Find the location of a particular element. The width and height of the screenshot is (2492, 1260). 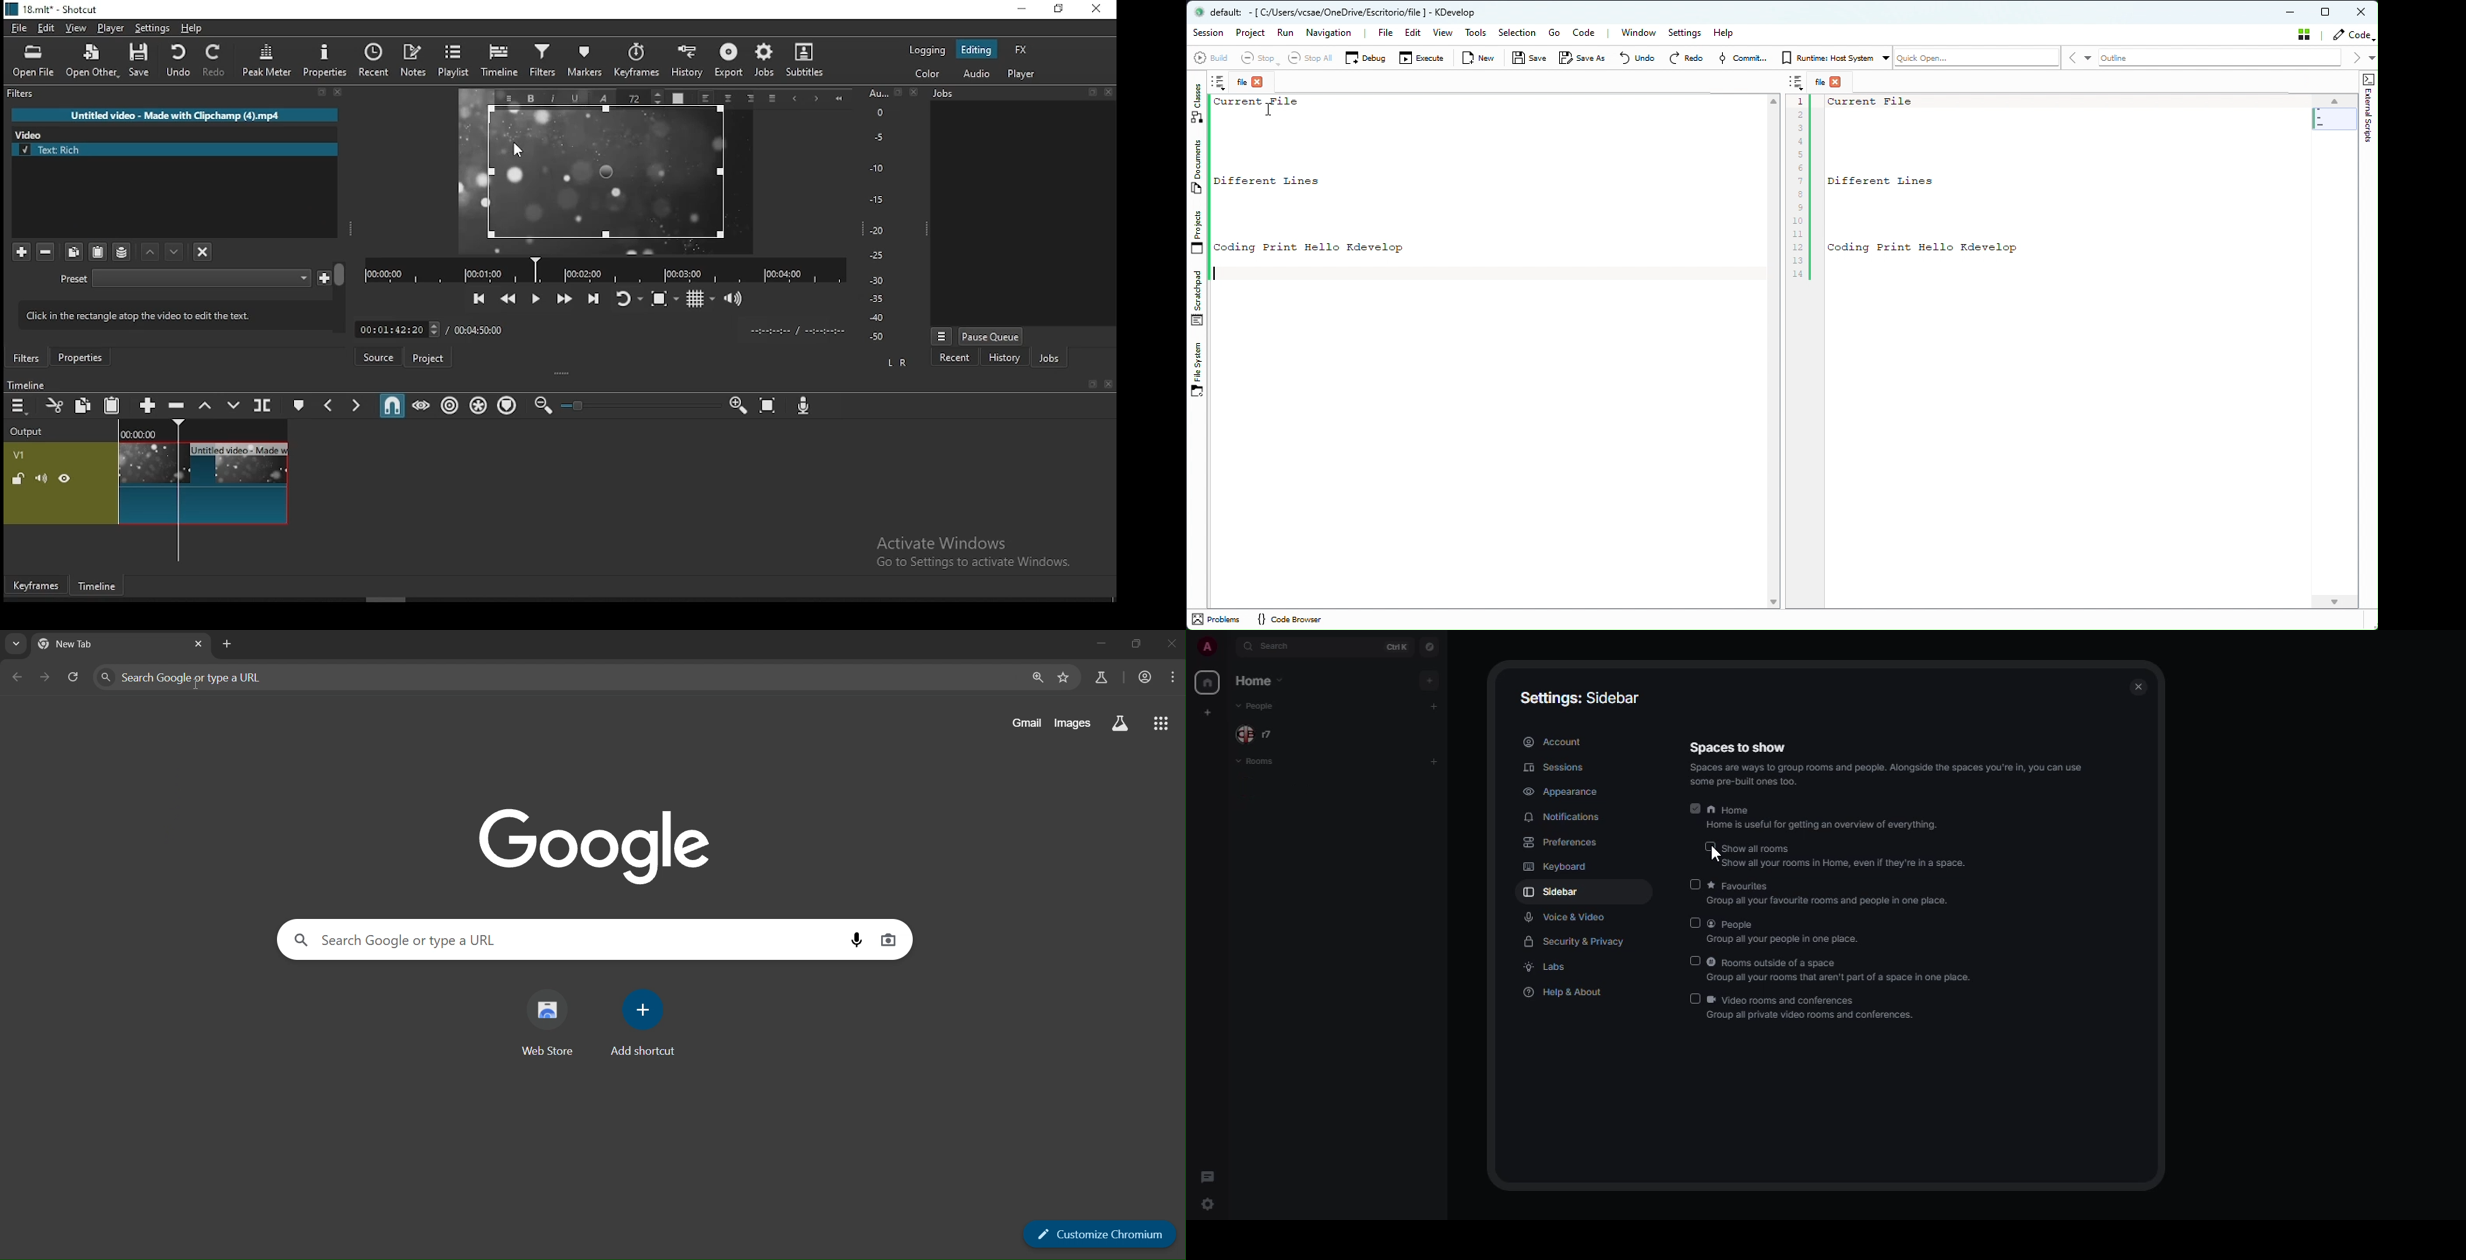

sessions is located at coordinates (1555, 767).